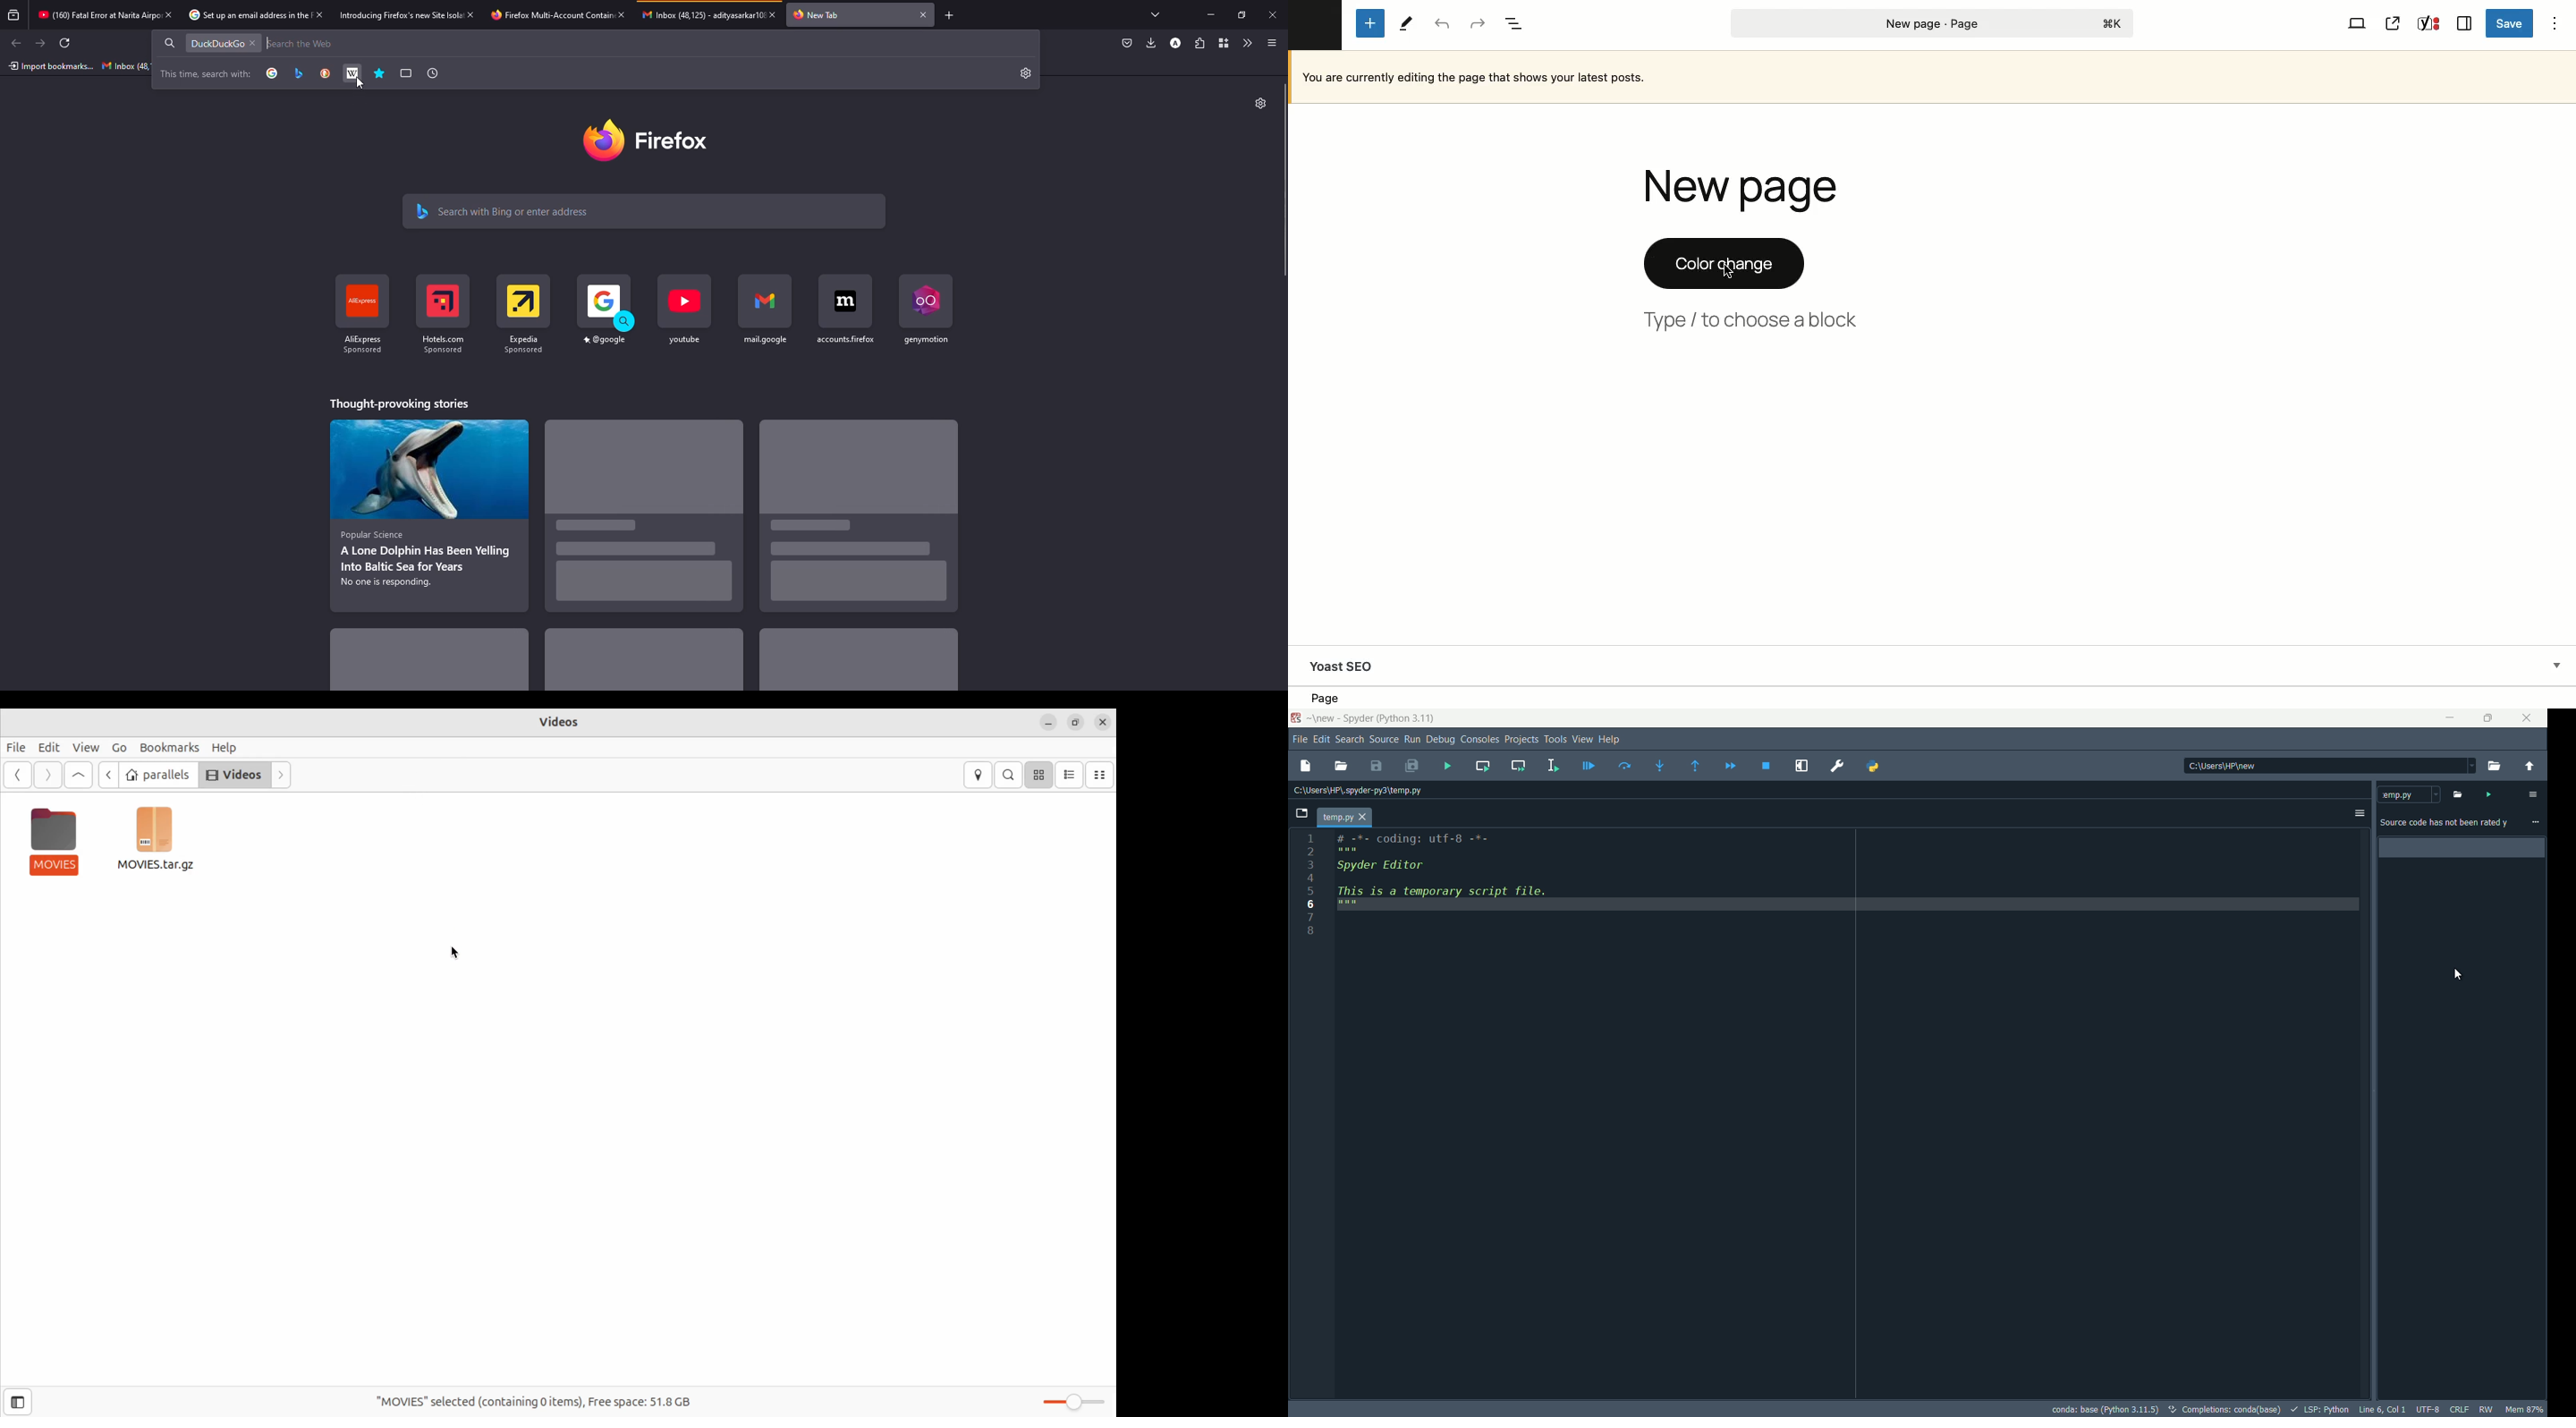 The width and height of the screenshot is (2576, 1428). Describe the element at coordinates (63, 43) in the screenshot. I see `refresh` at that location.